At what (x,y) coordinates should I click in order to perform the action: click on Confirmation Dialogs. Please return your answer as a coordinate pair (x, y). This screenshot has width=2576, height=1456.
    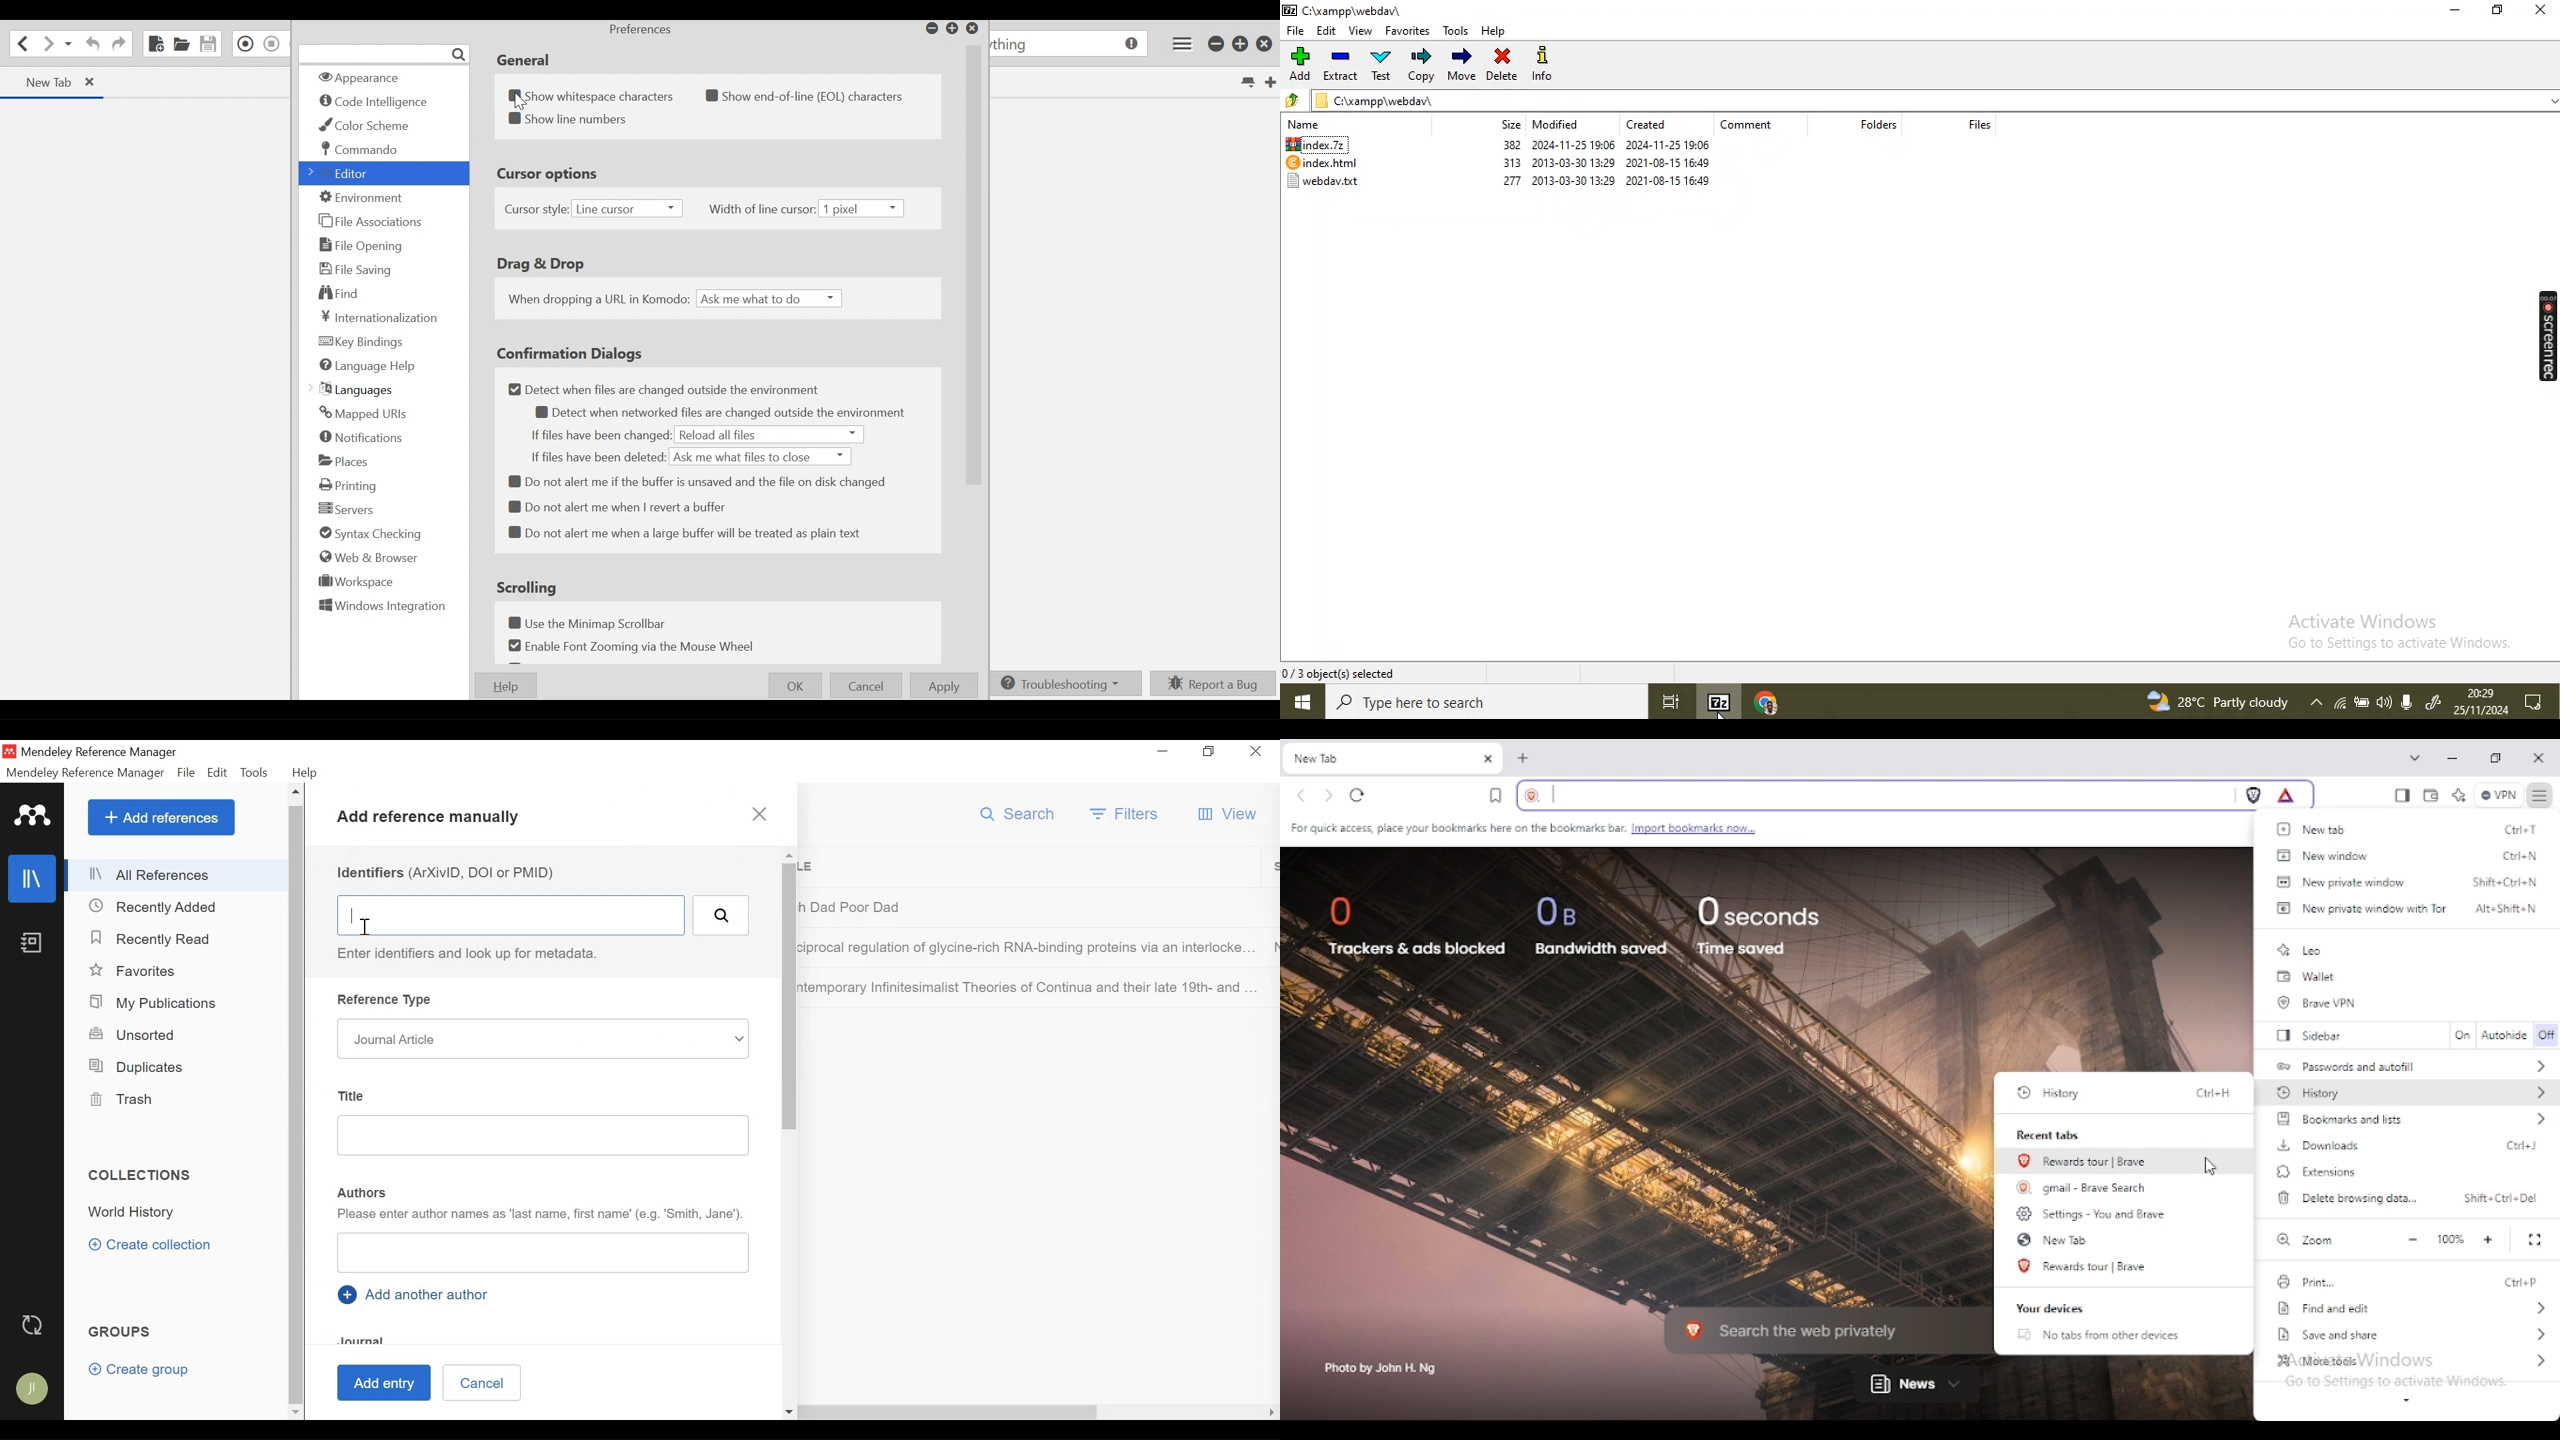
    Looking at the image, I should click on (580, 353).